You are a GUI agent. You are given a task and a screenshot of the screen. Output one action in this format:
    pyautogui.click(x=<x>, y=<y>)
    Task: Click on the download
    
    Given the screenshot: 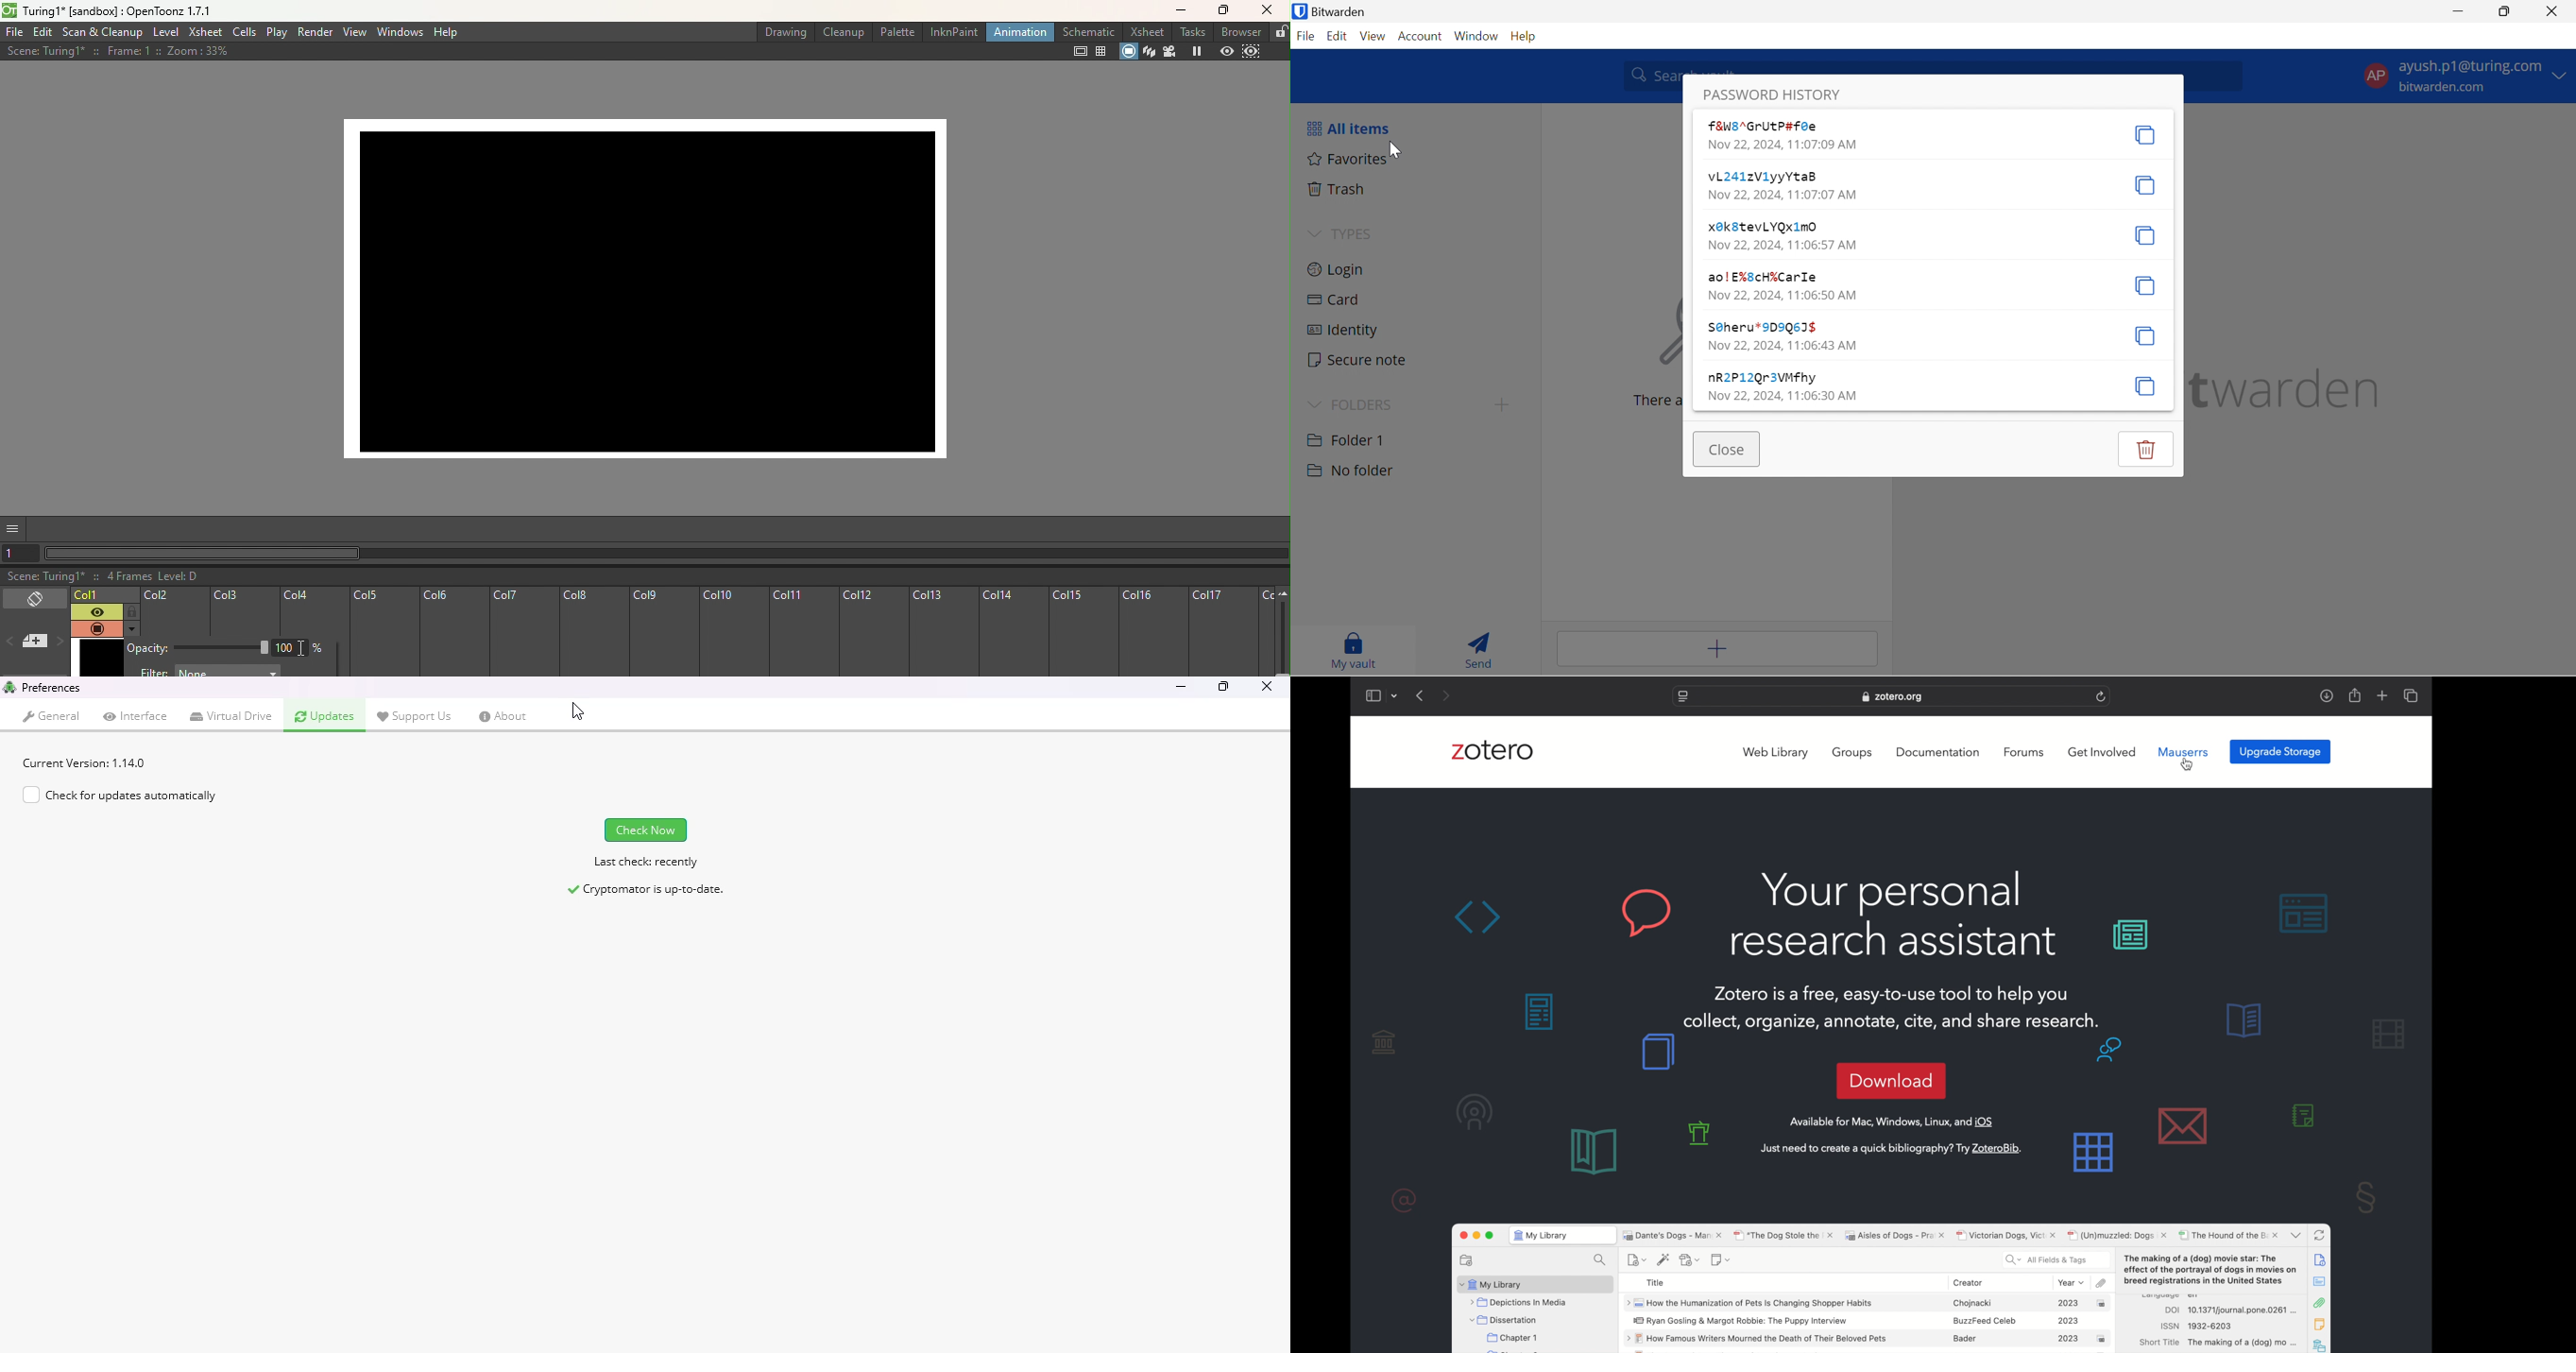 What is the action you would take?
    pyautogui.click(x=1891, y=1081)
    